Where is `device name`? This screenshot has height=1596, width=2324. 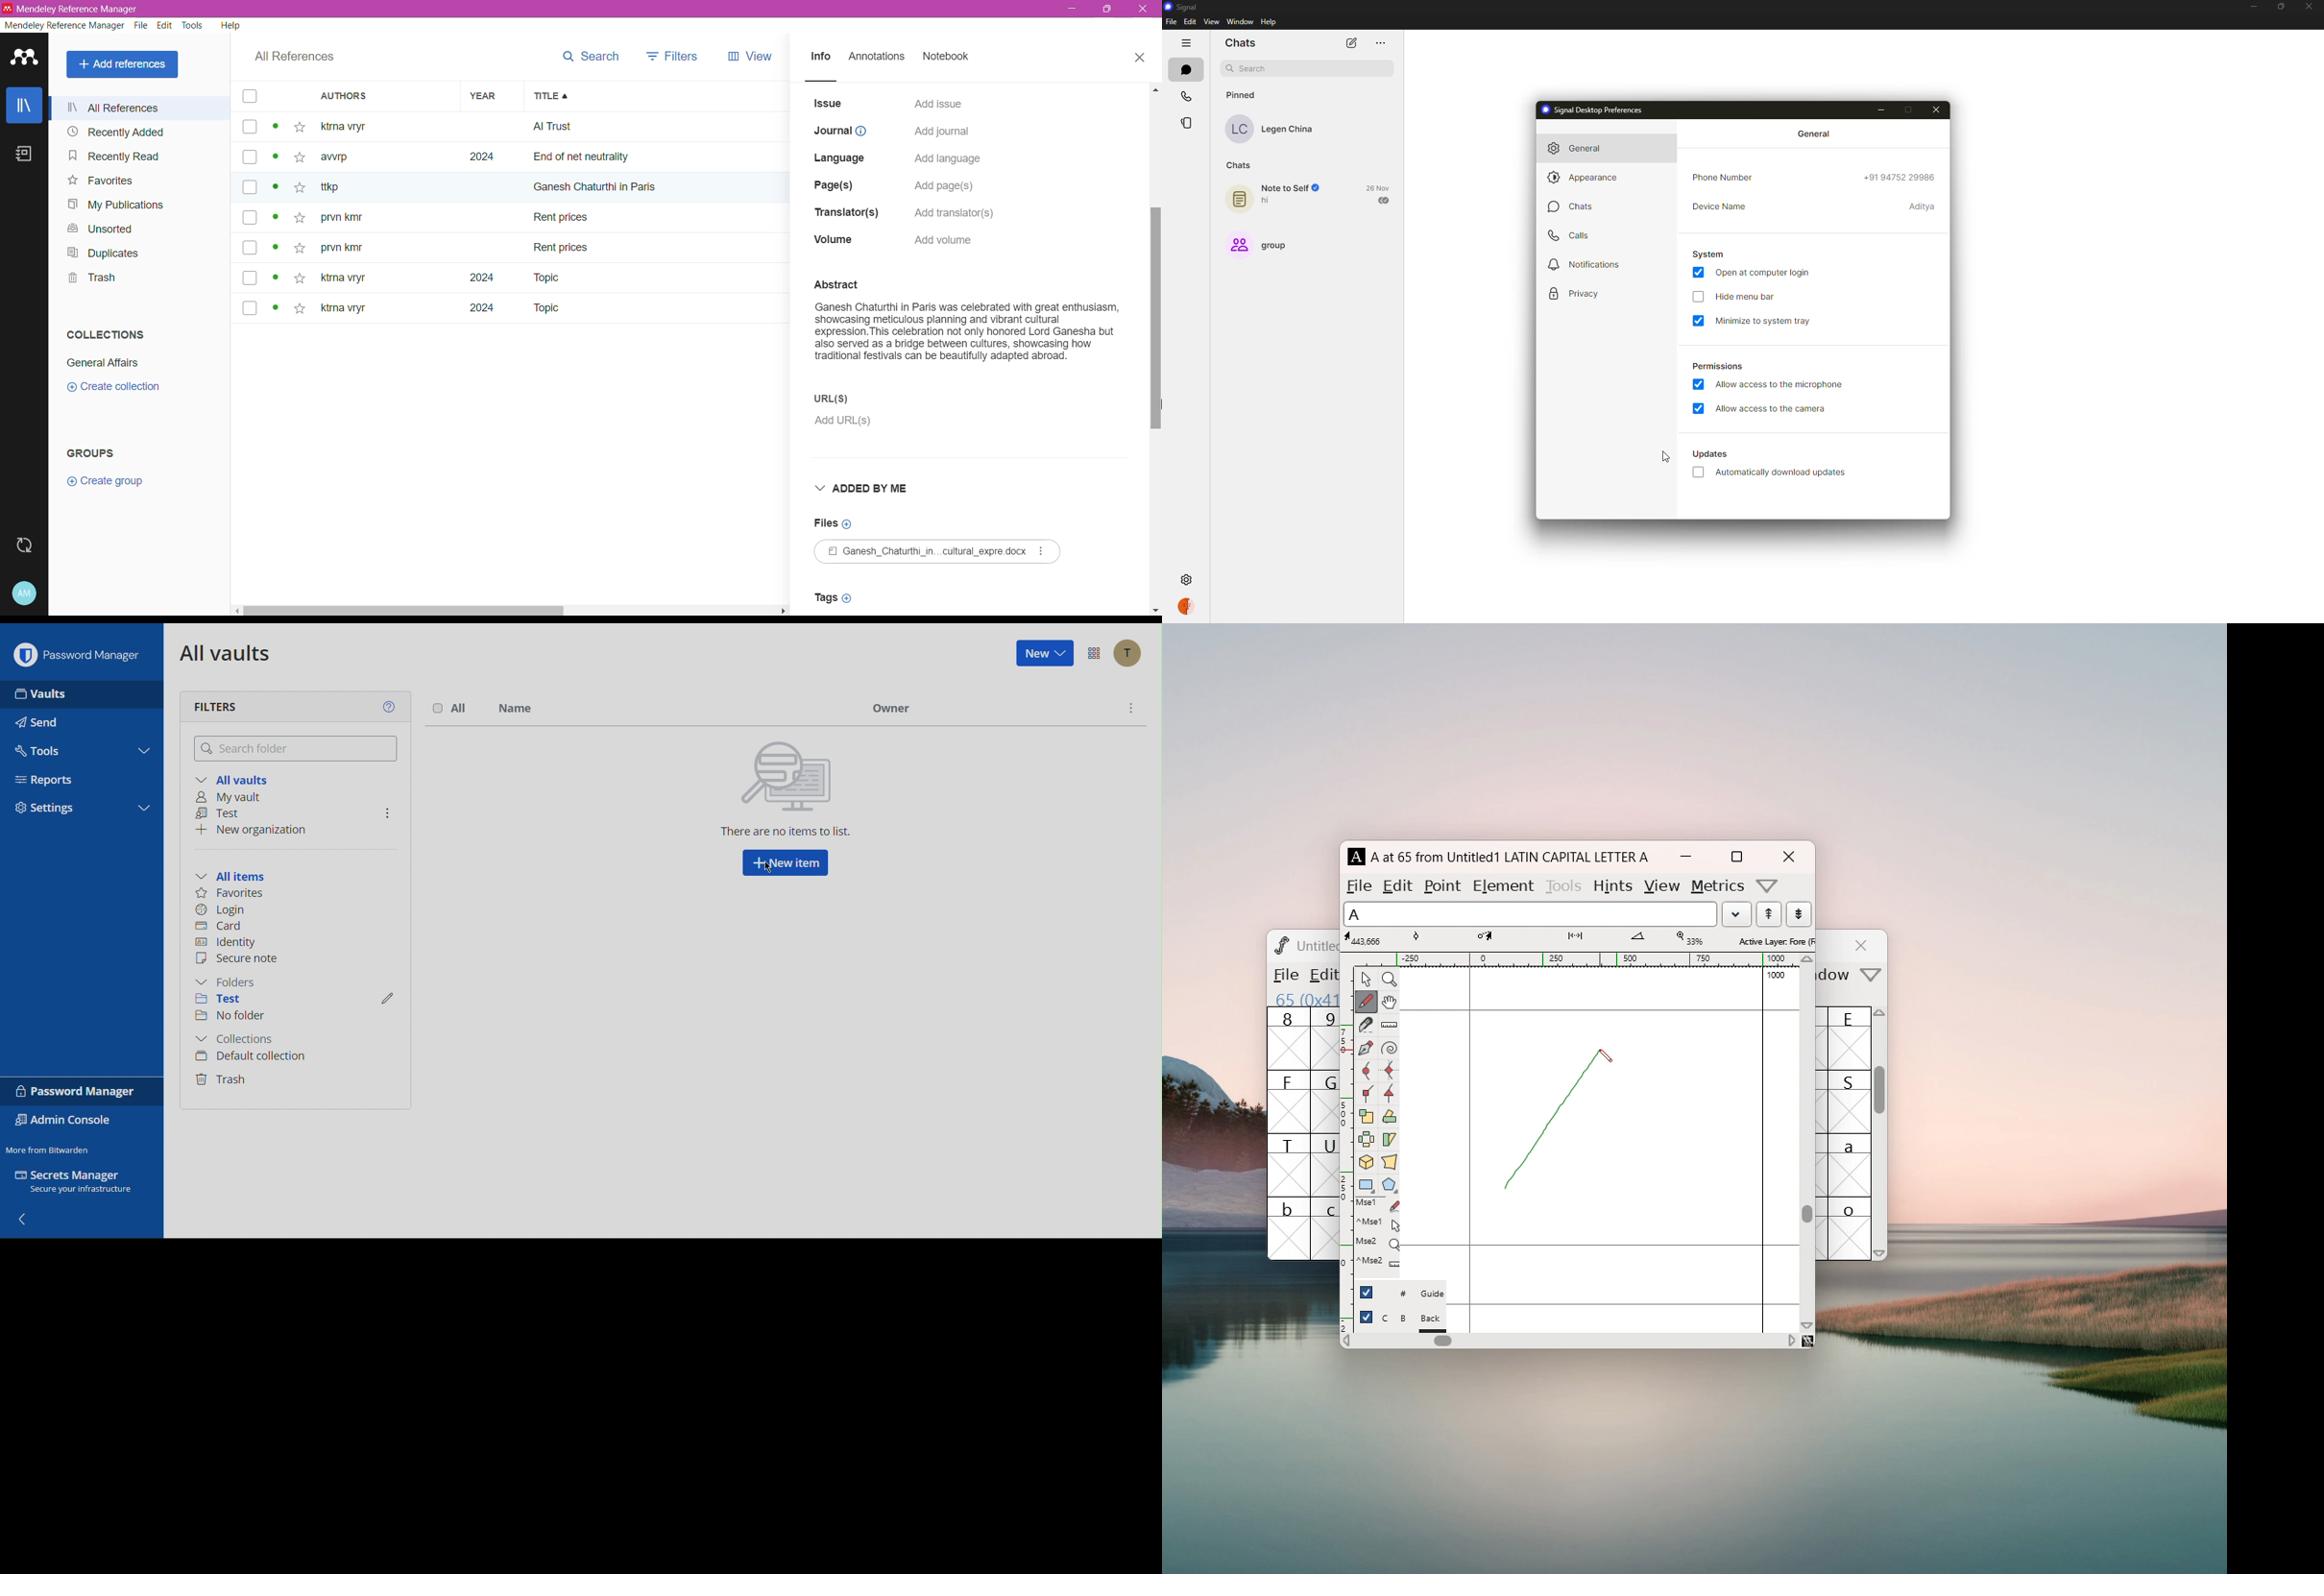 device name is located at coordinates (1718, 206).